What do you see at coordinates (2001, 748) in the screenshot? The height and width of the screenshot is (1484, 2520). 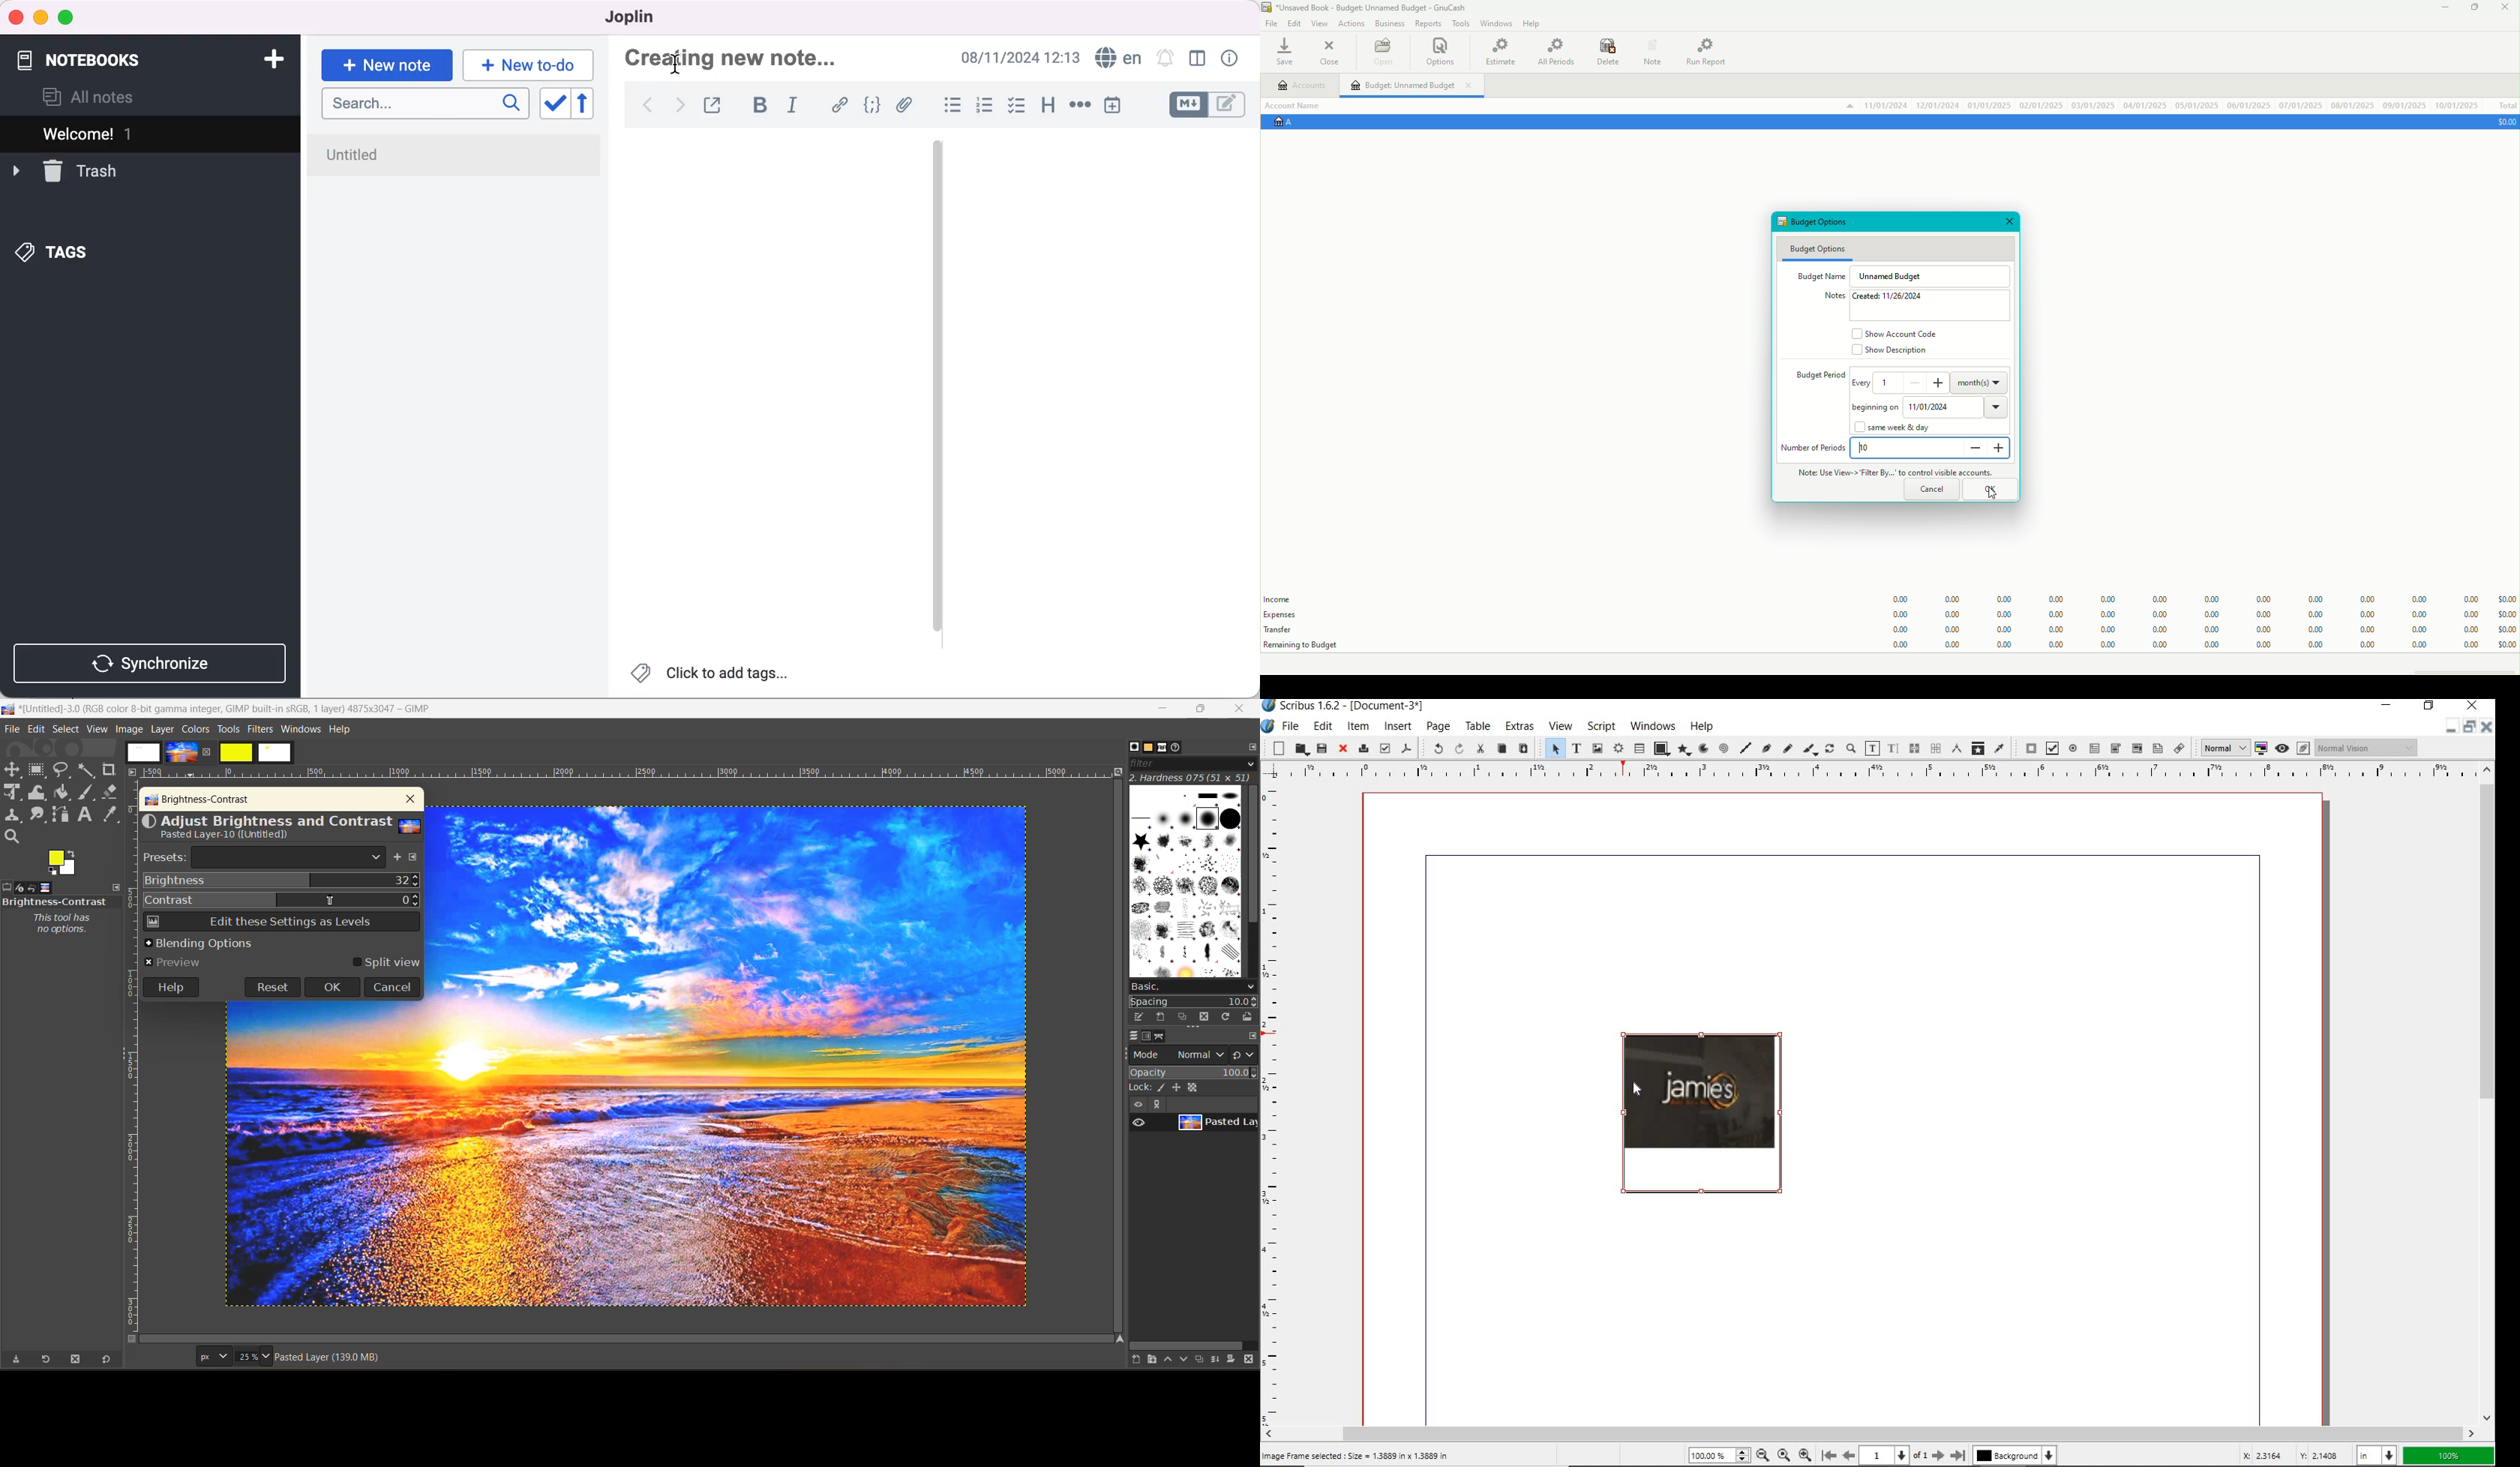 I see `eye dropper` at bounding box center [2001, 748].